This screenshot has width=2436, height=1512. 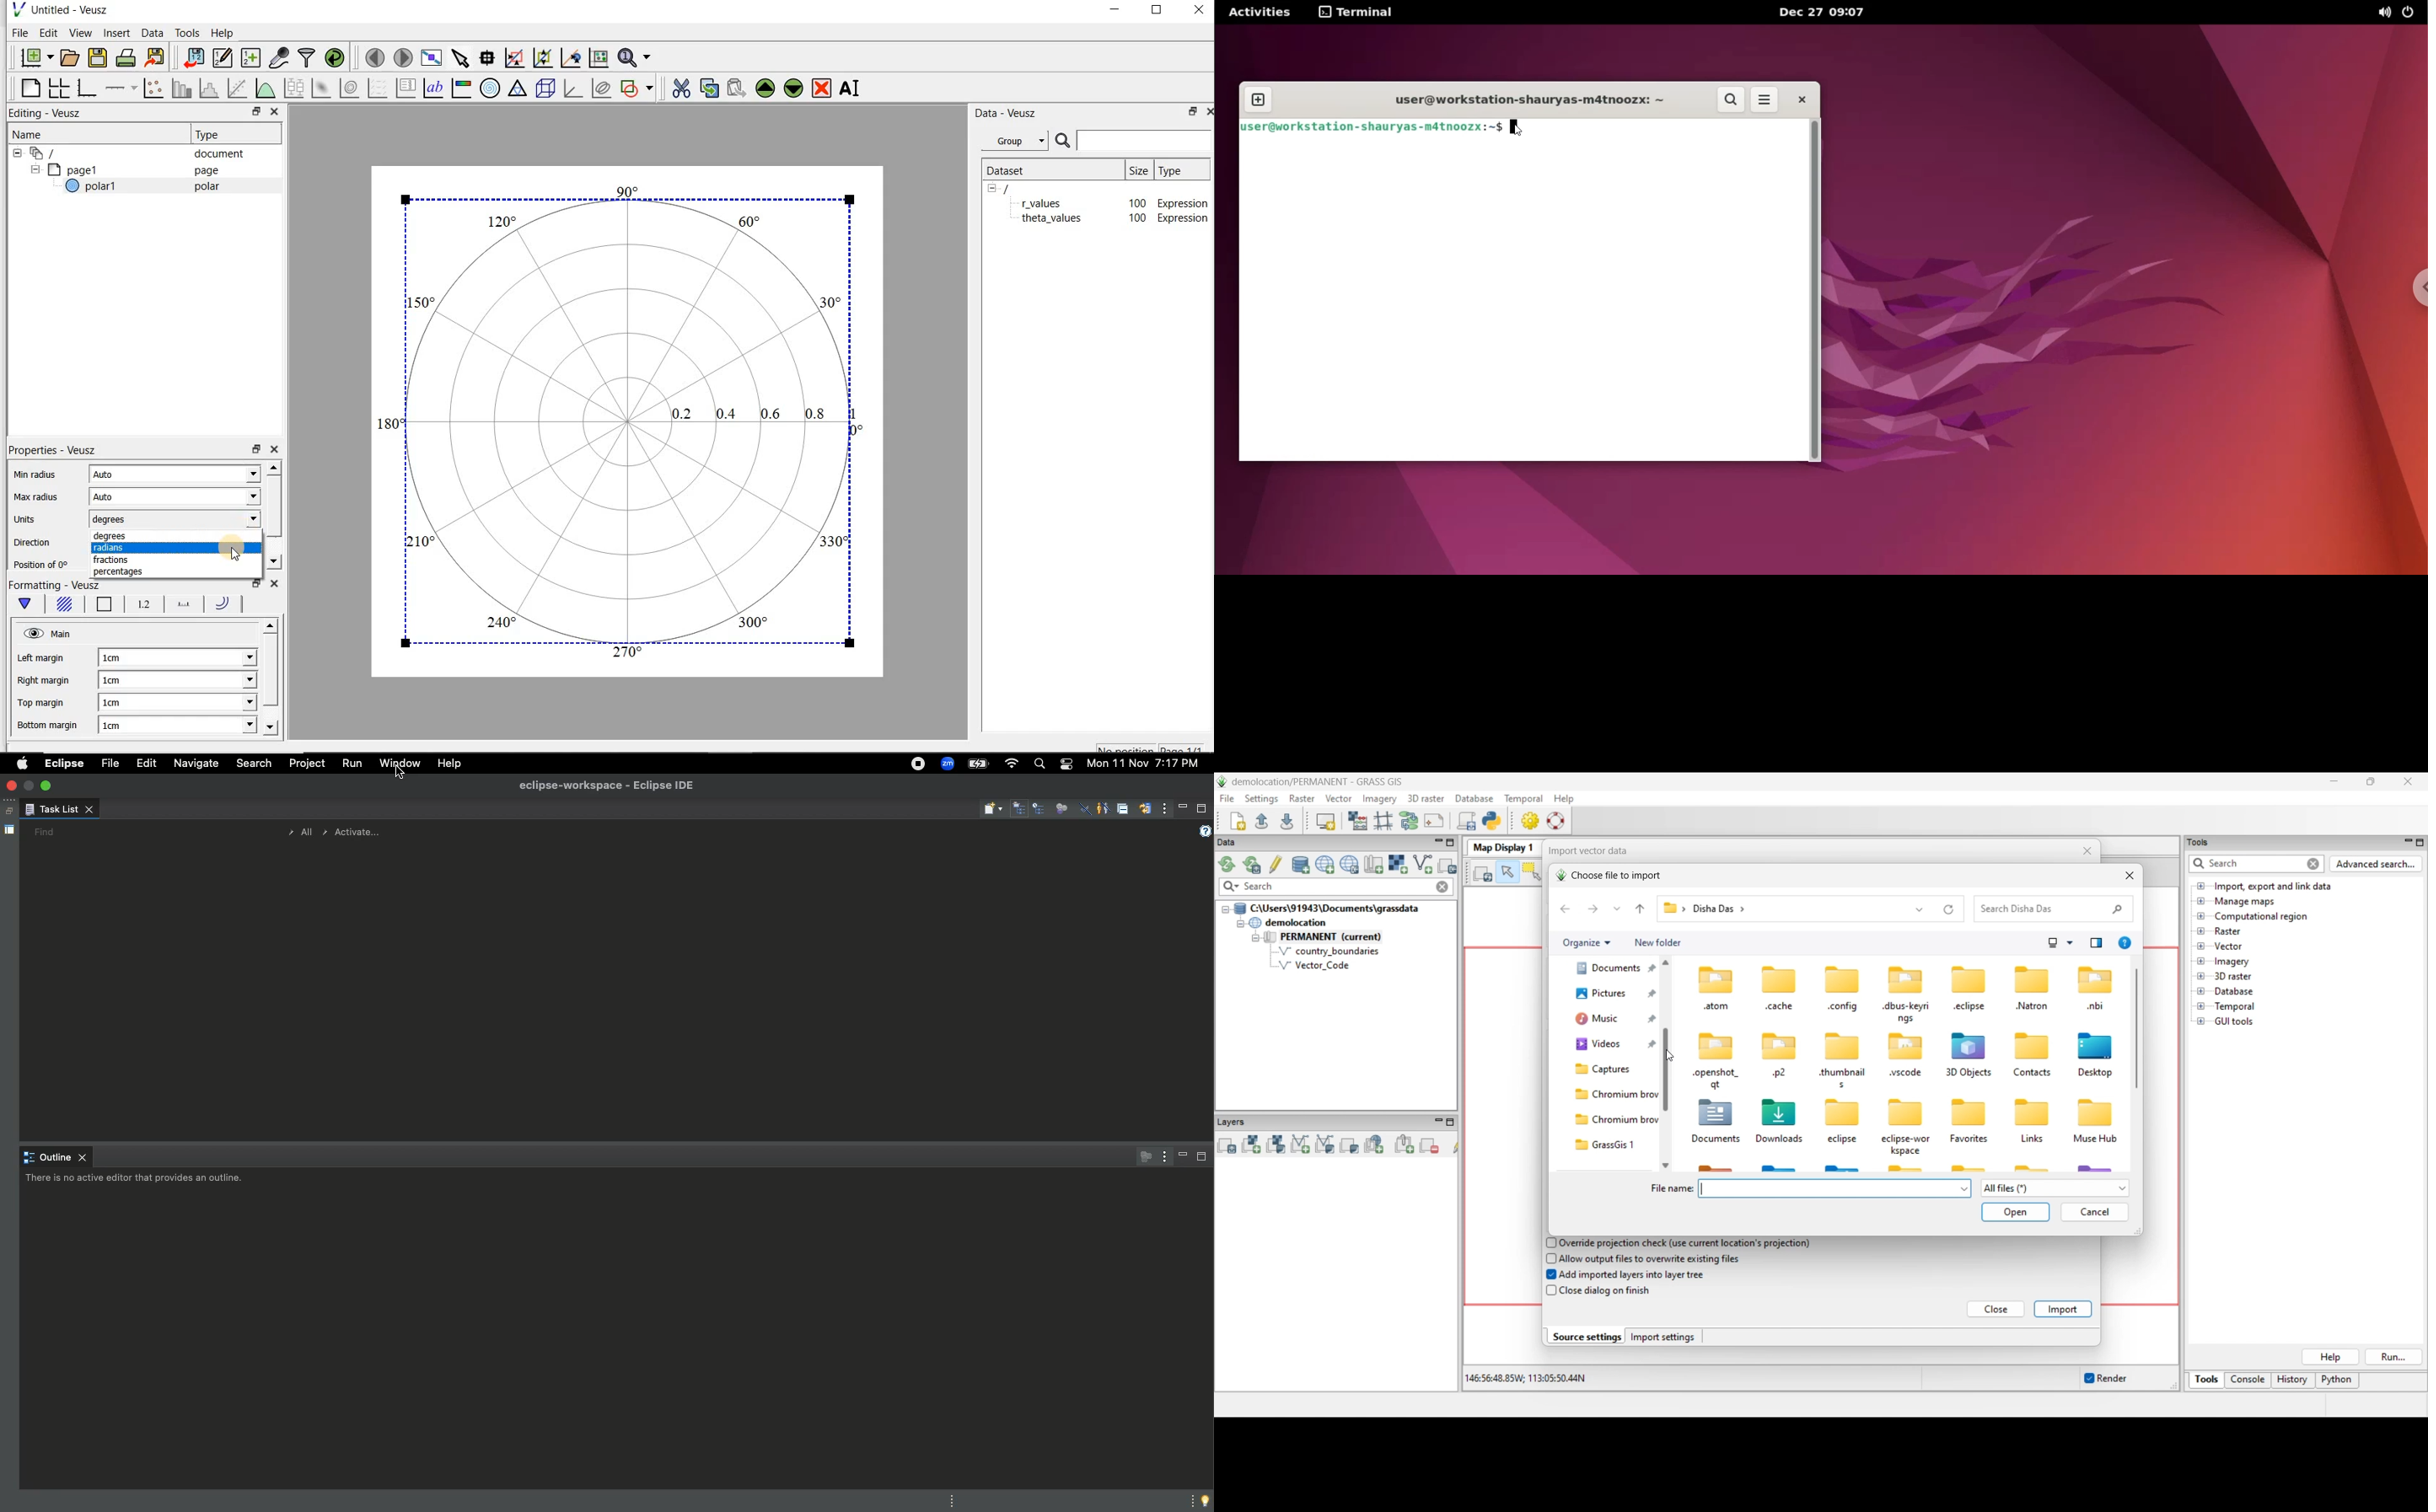 What do you see at coordinates (39, 473) in the screenshot?
I see `Min radius` at bounding box center [39, 473].